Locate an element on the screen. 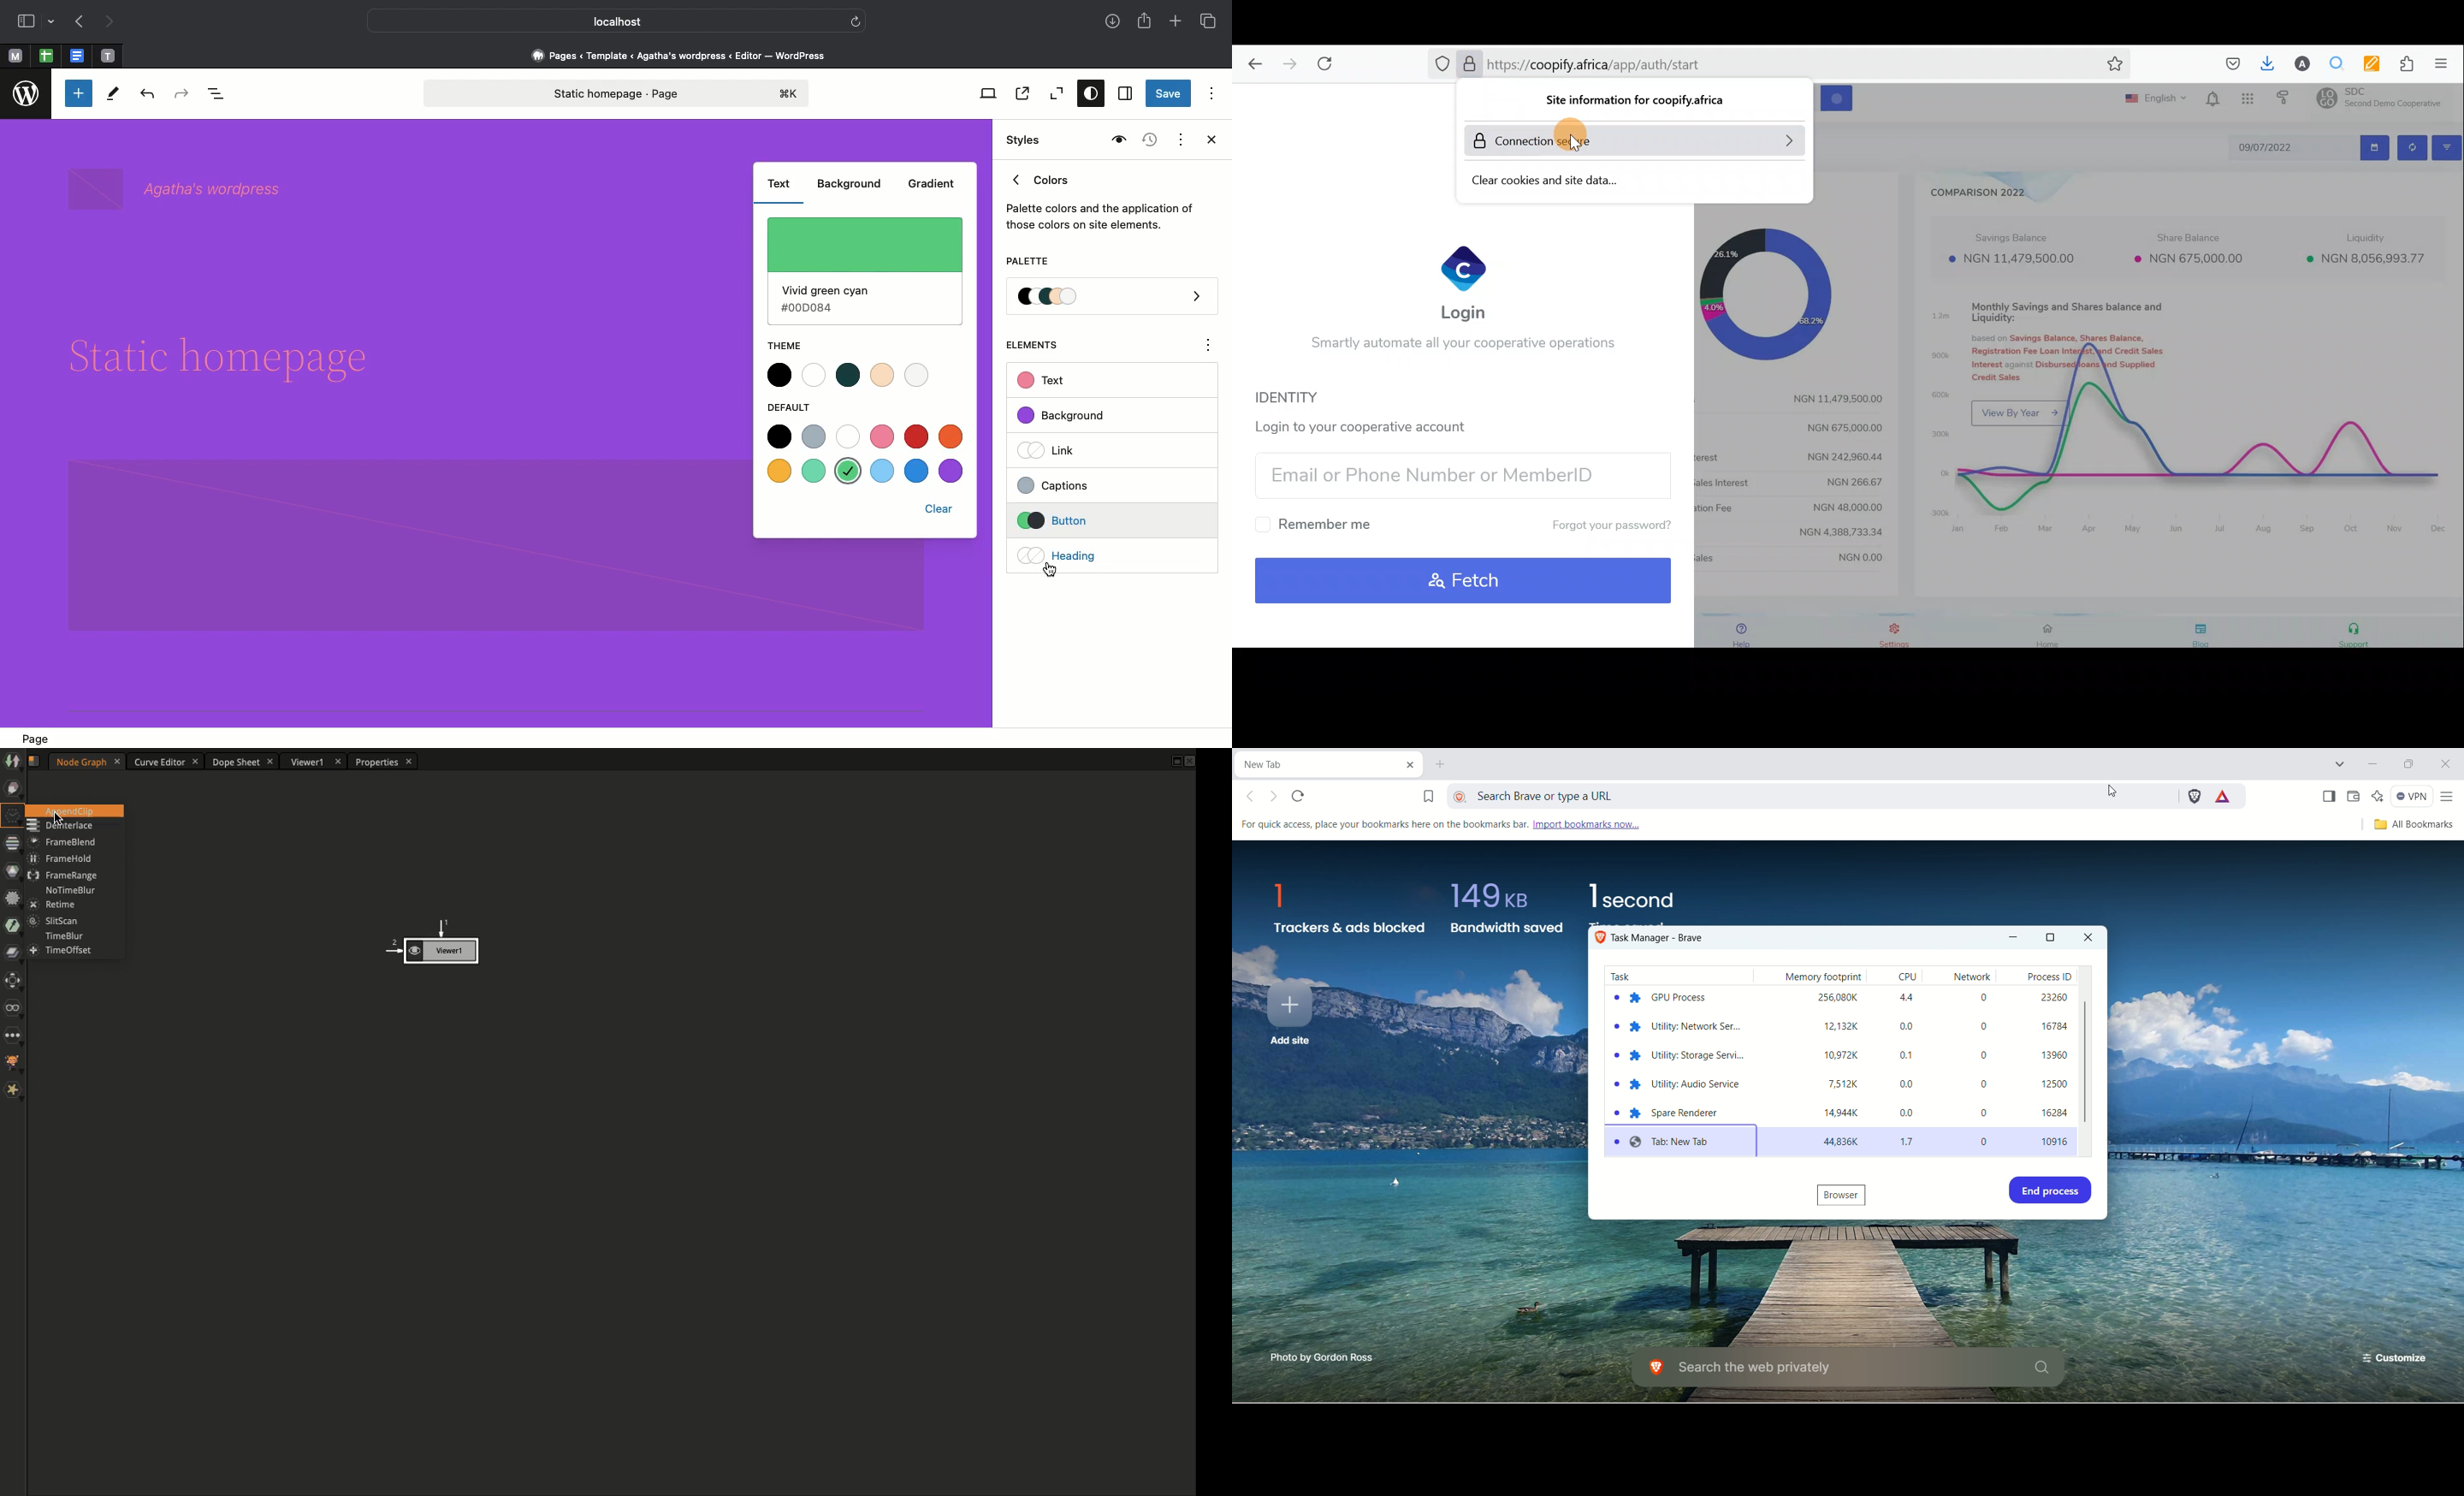 The image size is (2464, 1512). Pinned tab is located at coordinates (46, 56).